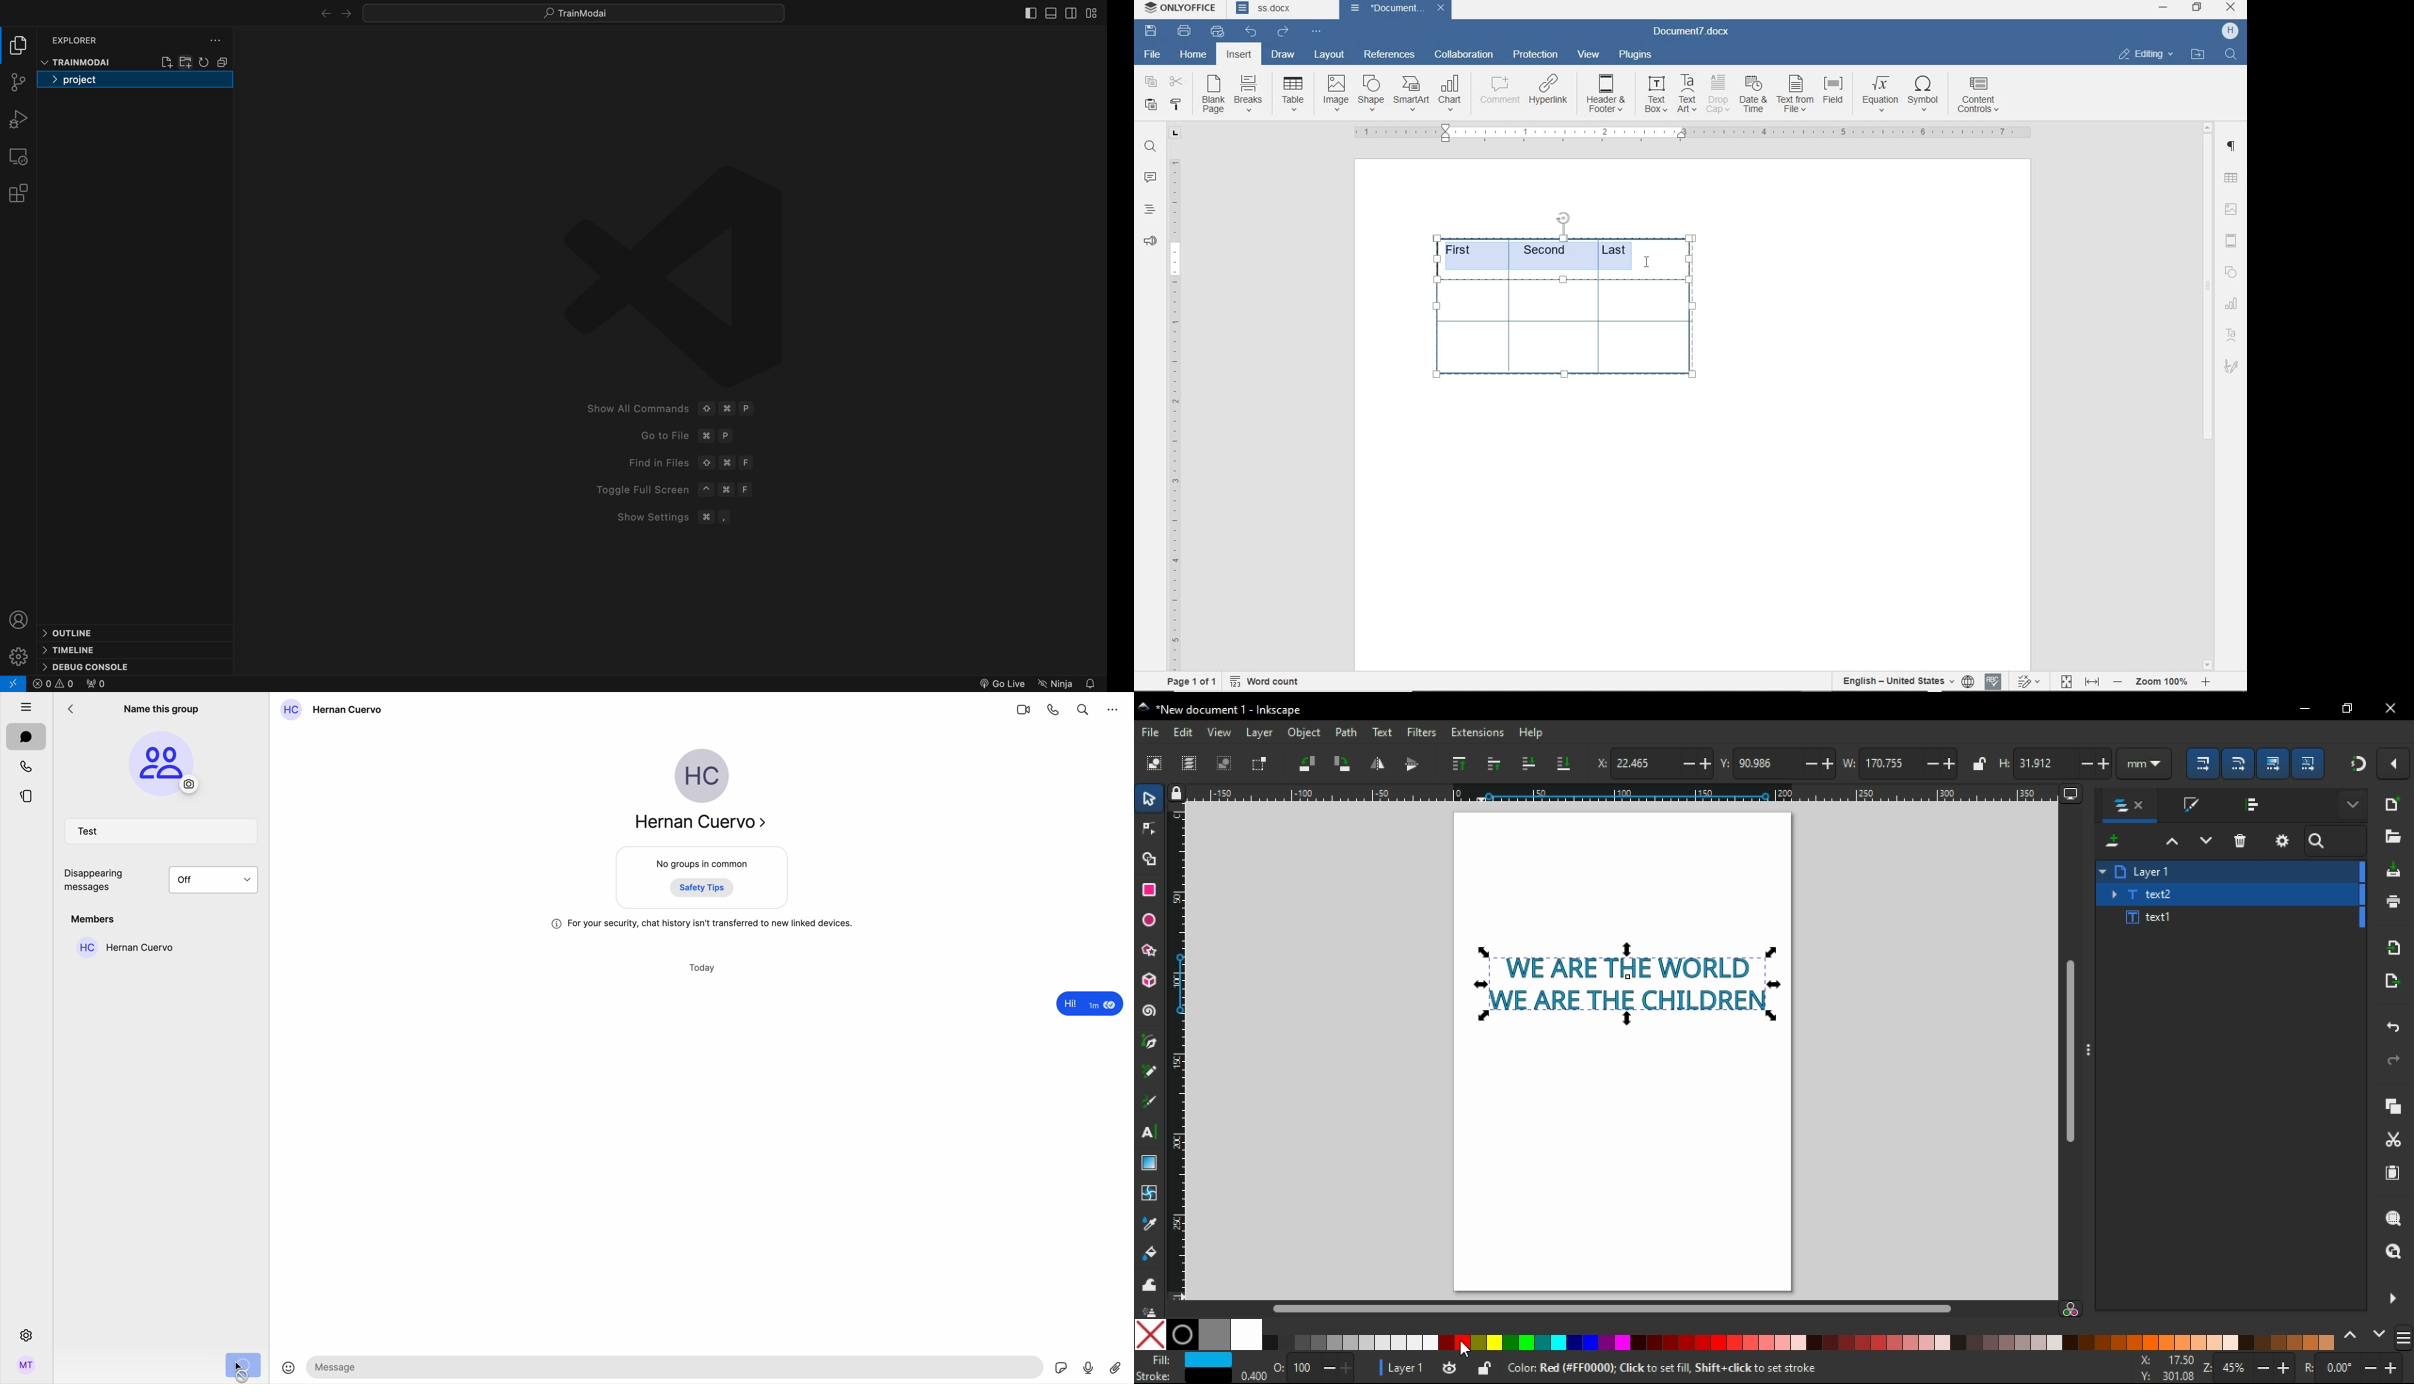  I want to click on selected object unlocked, so click(1484, 1369).